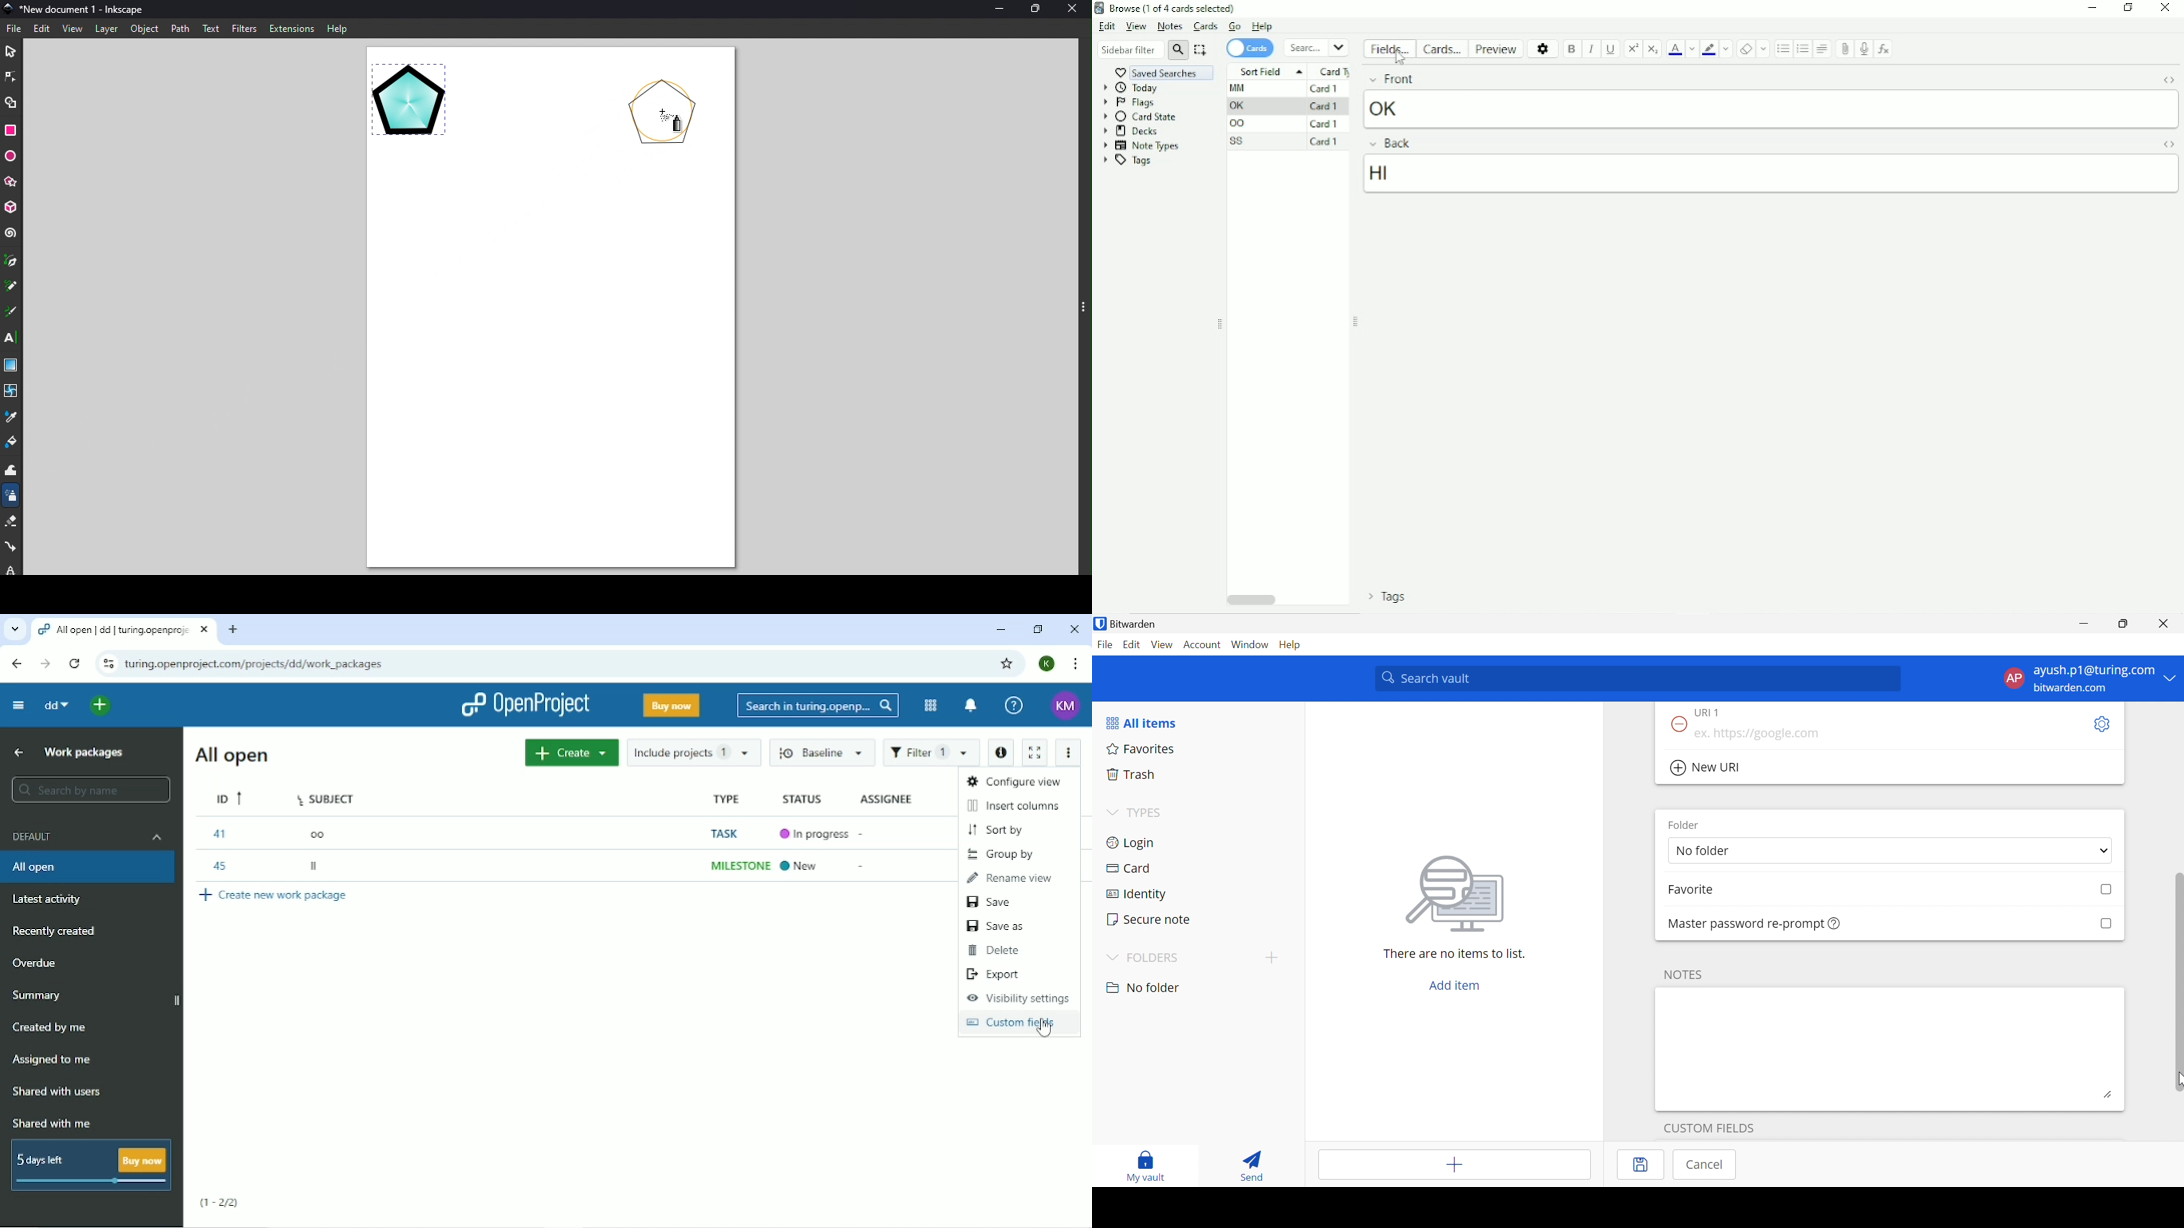  I want to click on Attach picture/audio/video, so click(1846, 49).